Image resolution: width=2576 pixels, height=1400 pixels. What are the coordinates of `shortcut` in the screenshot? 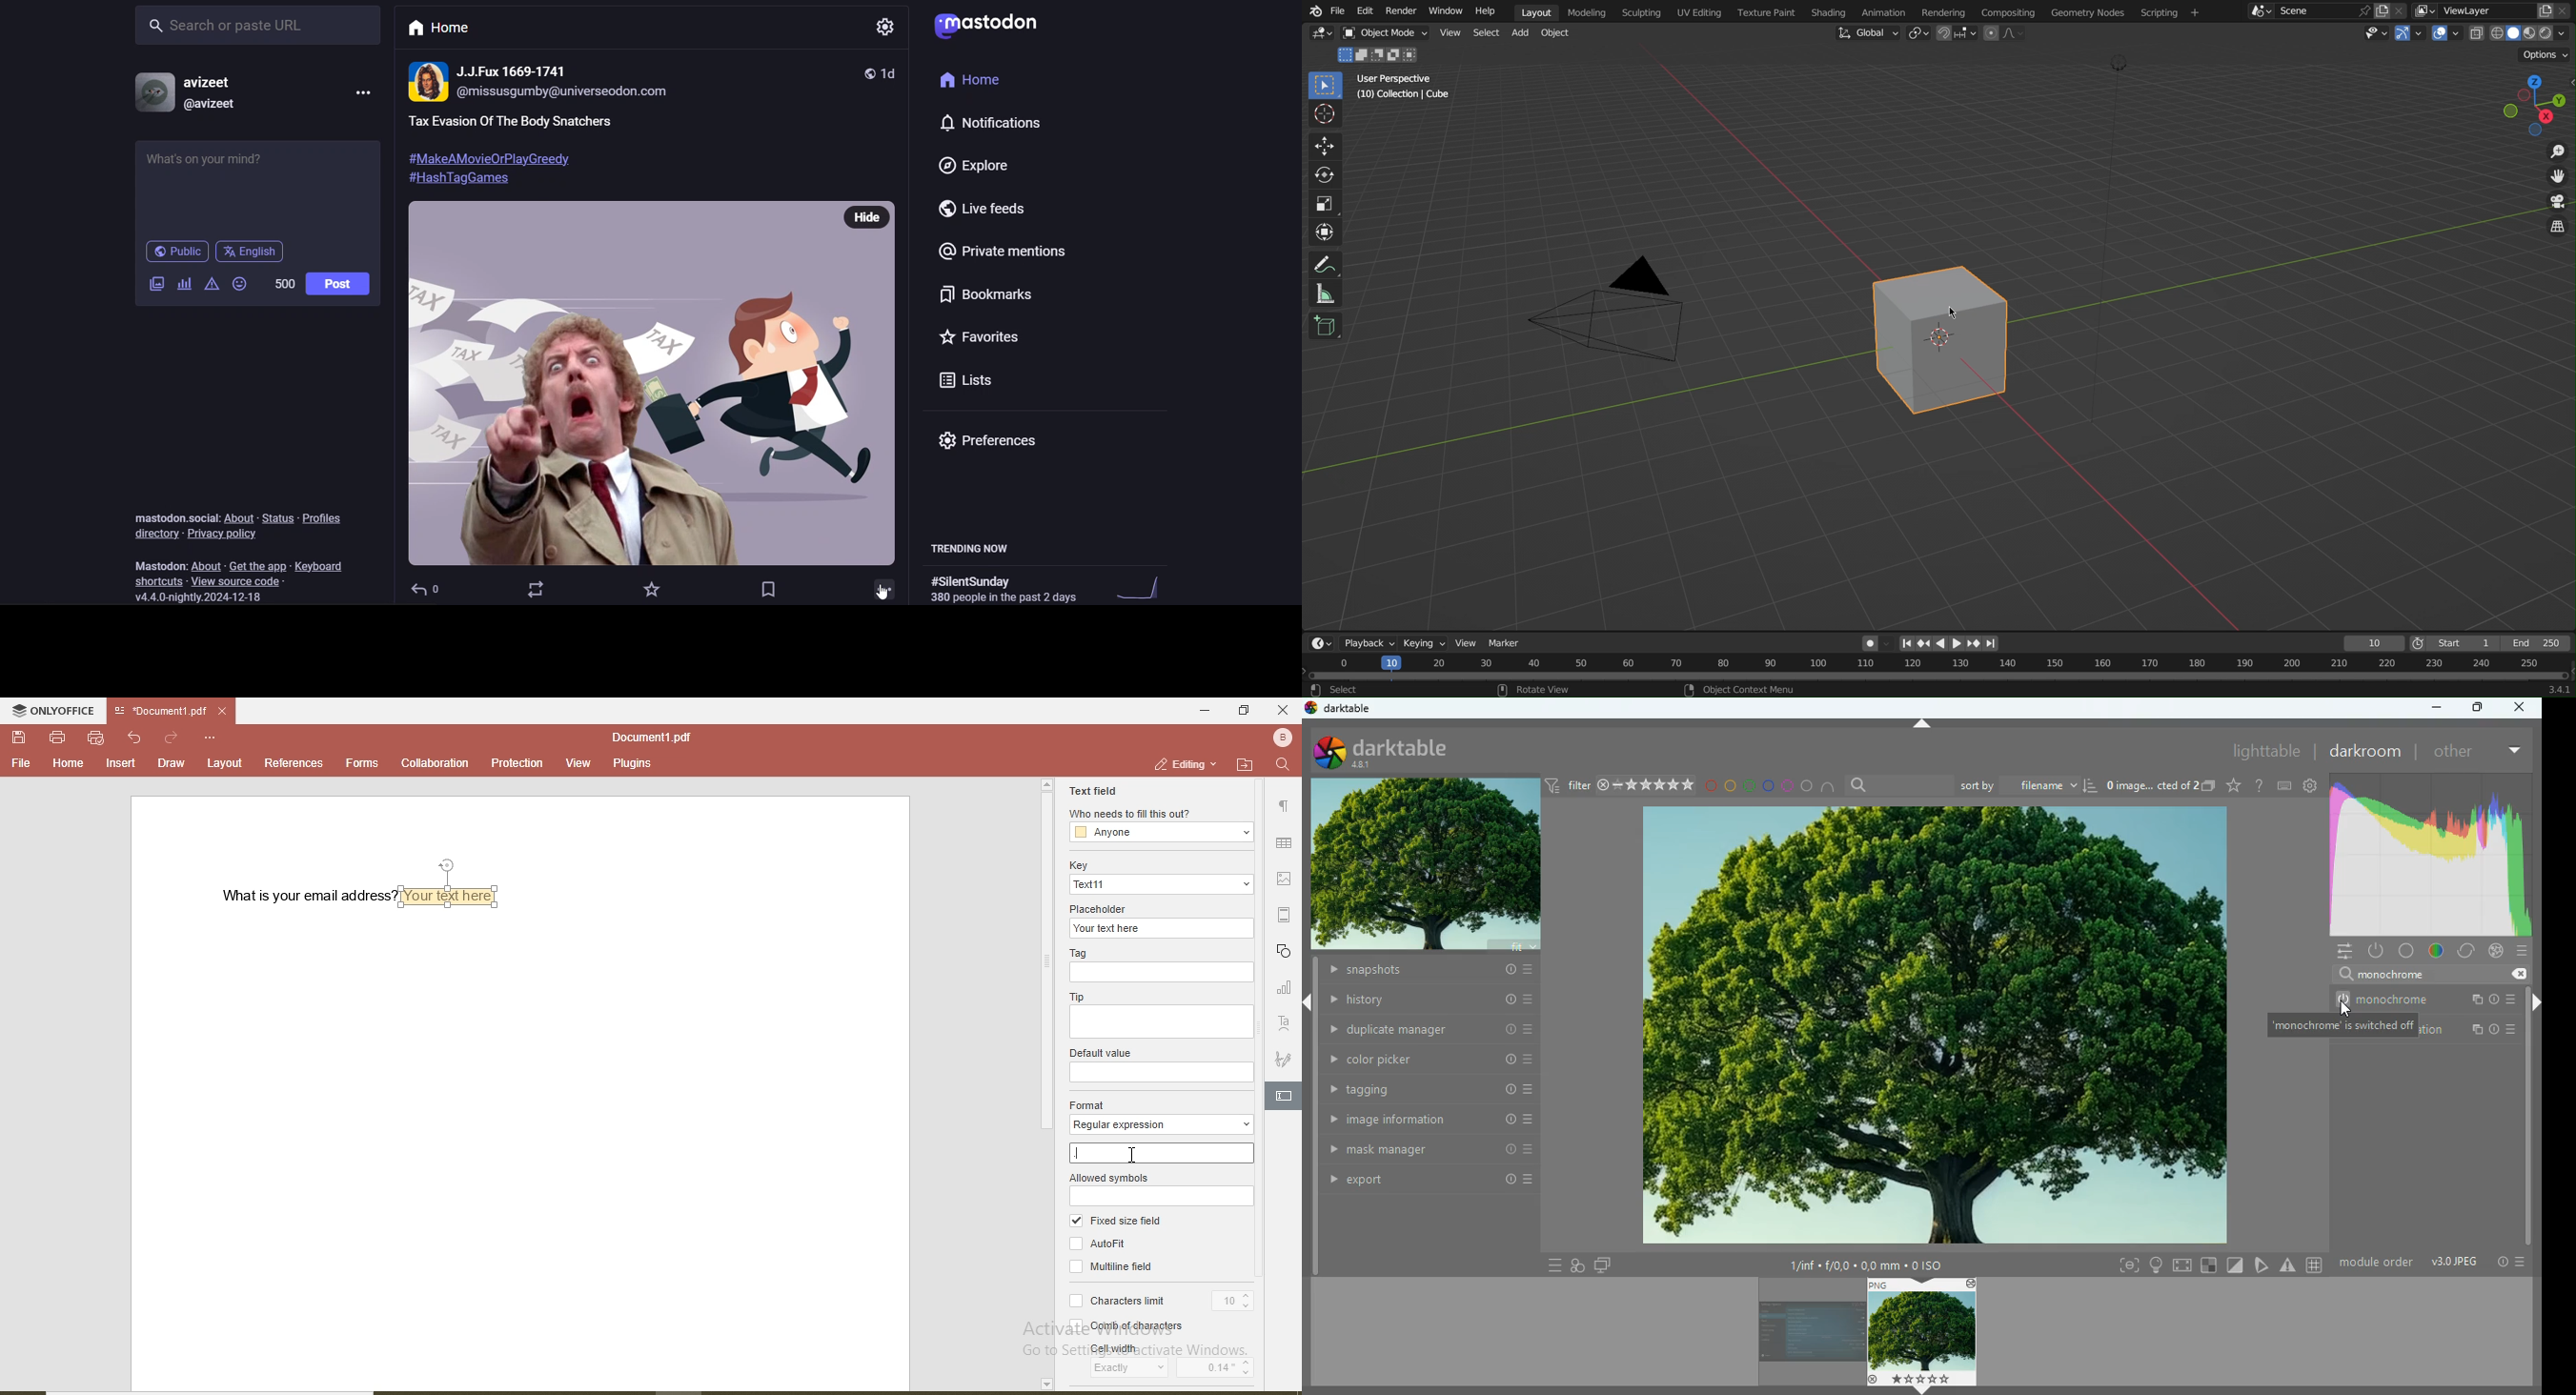 It's located at (156, 581).